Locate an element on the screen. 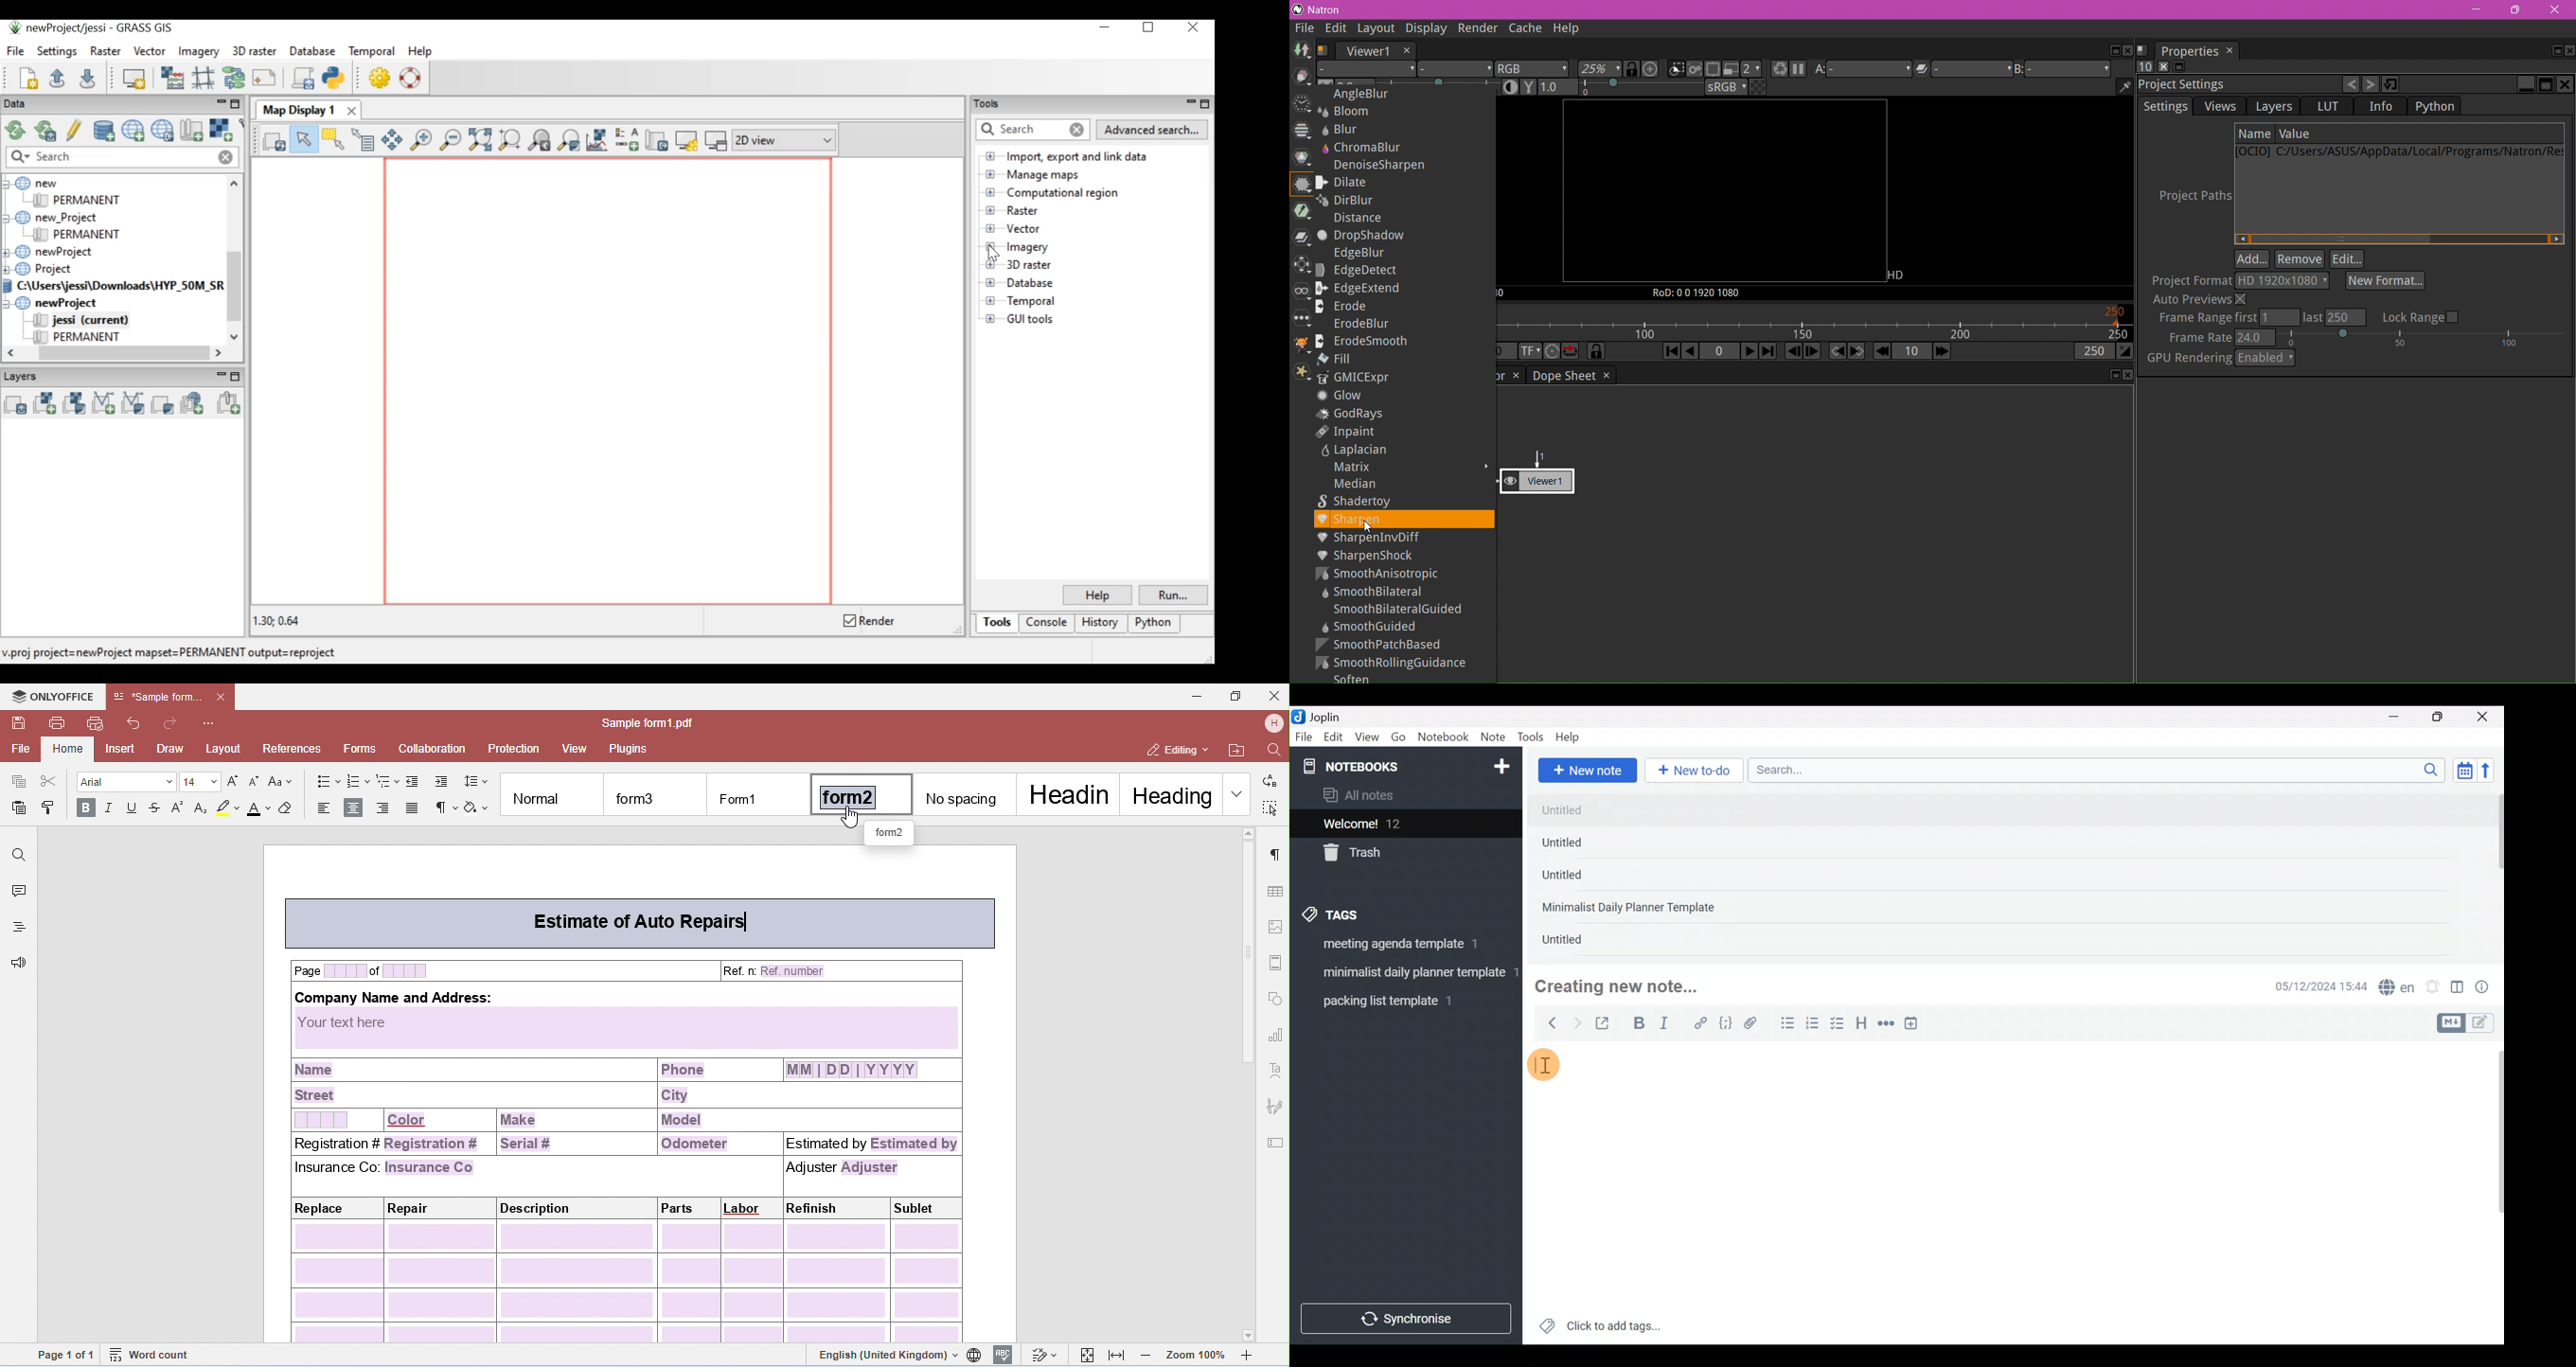 Image resolution: width=2576 pixels, height=1372 pixels. Toggle editors is located at coordinates (2469, 1021).